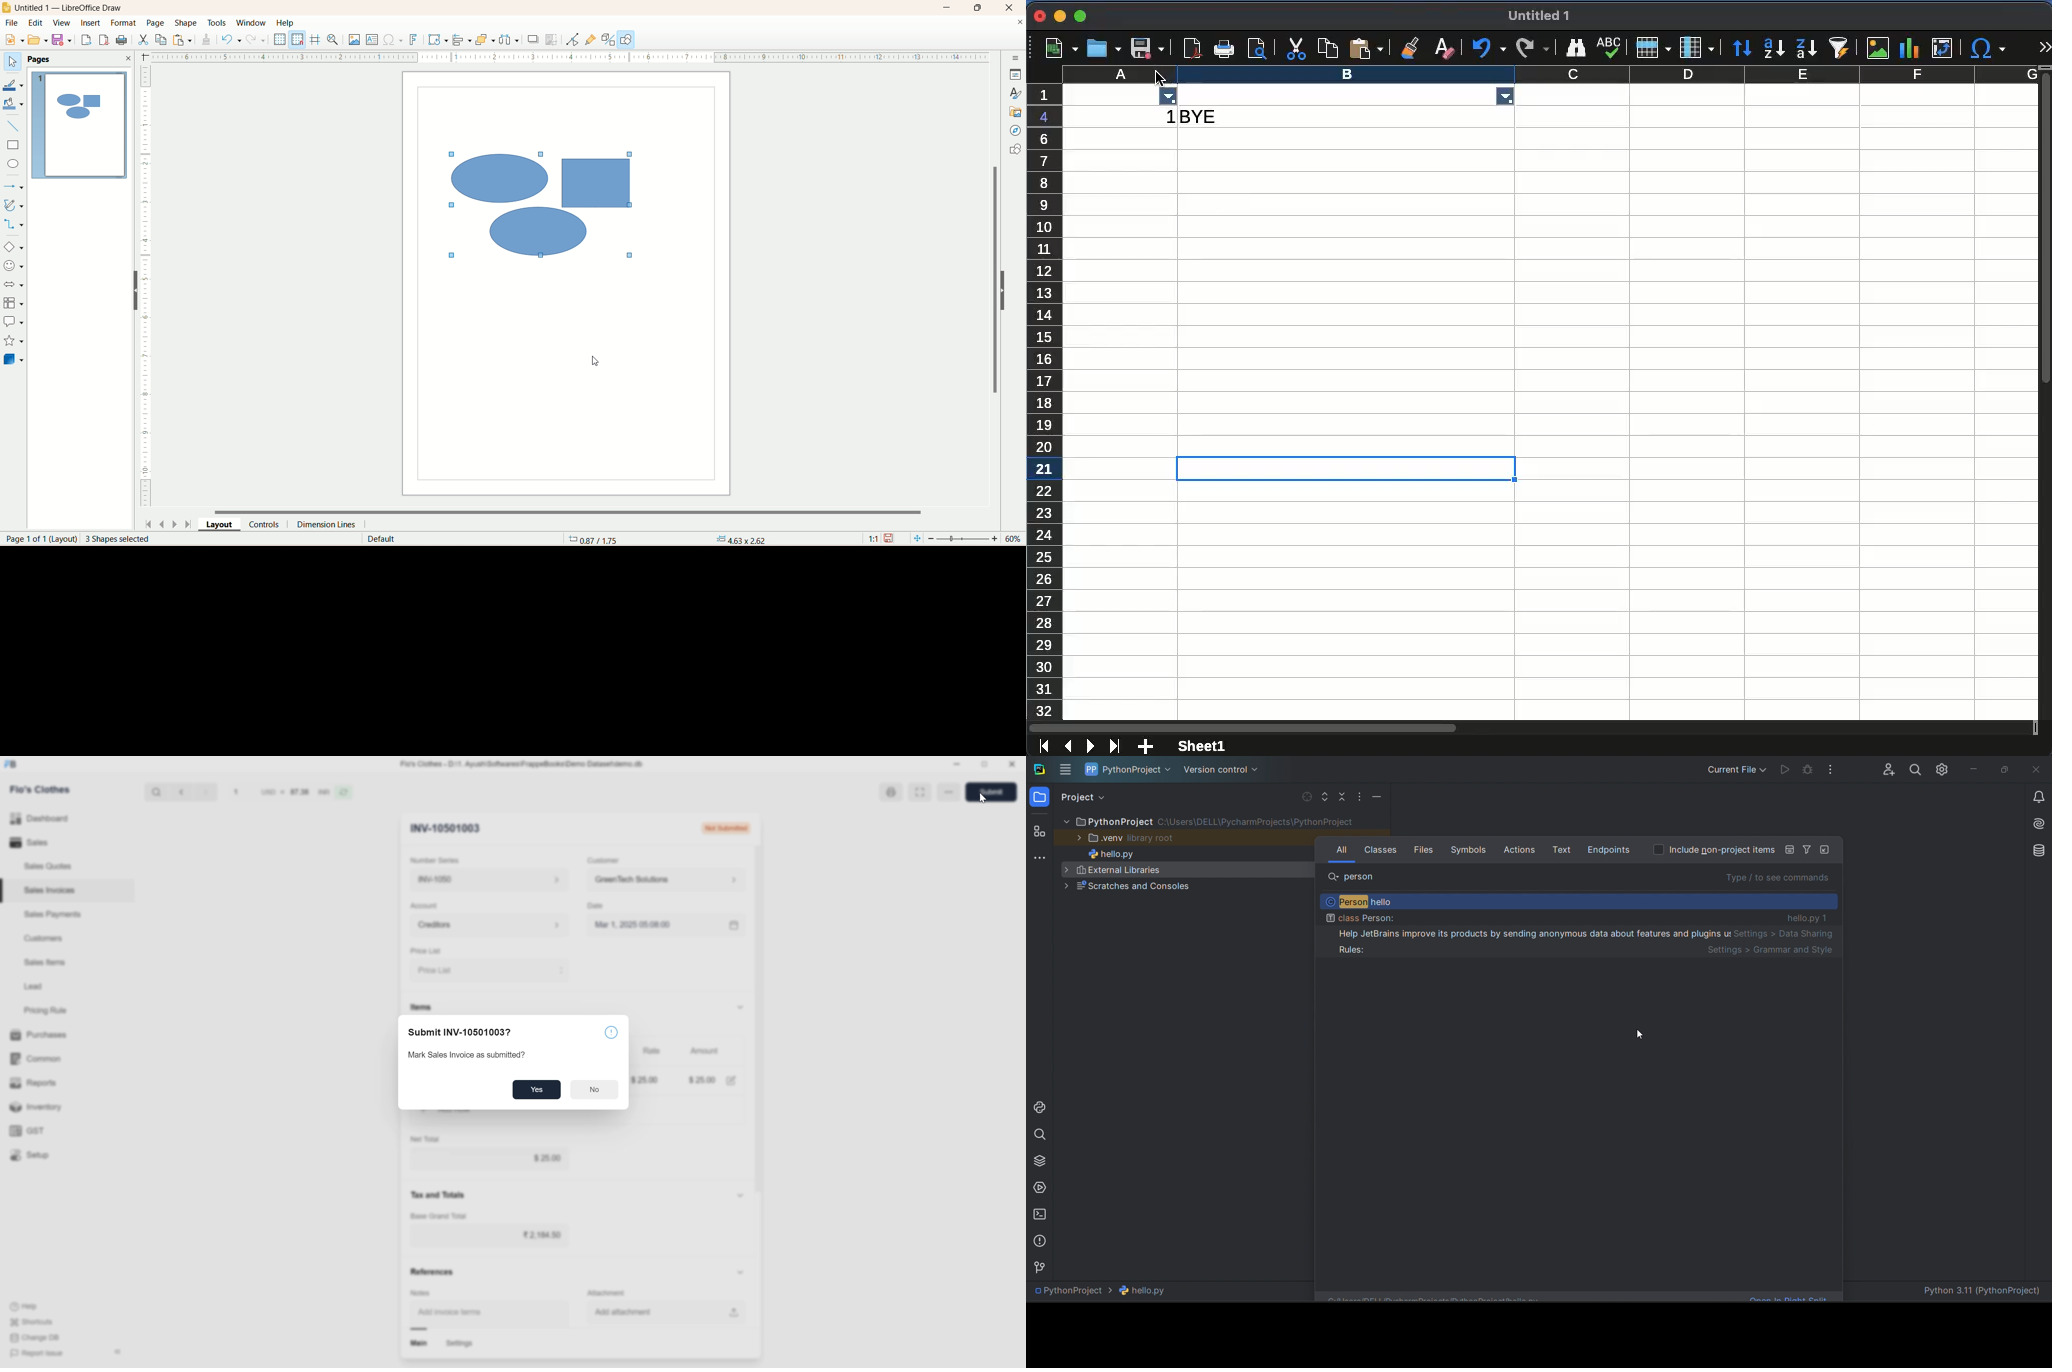 This screenshot has height=1372, width=2072. Describe the element at coordinates (176, 525) in the screenshot. I see `next` at that location.